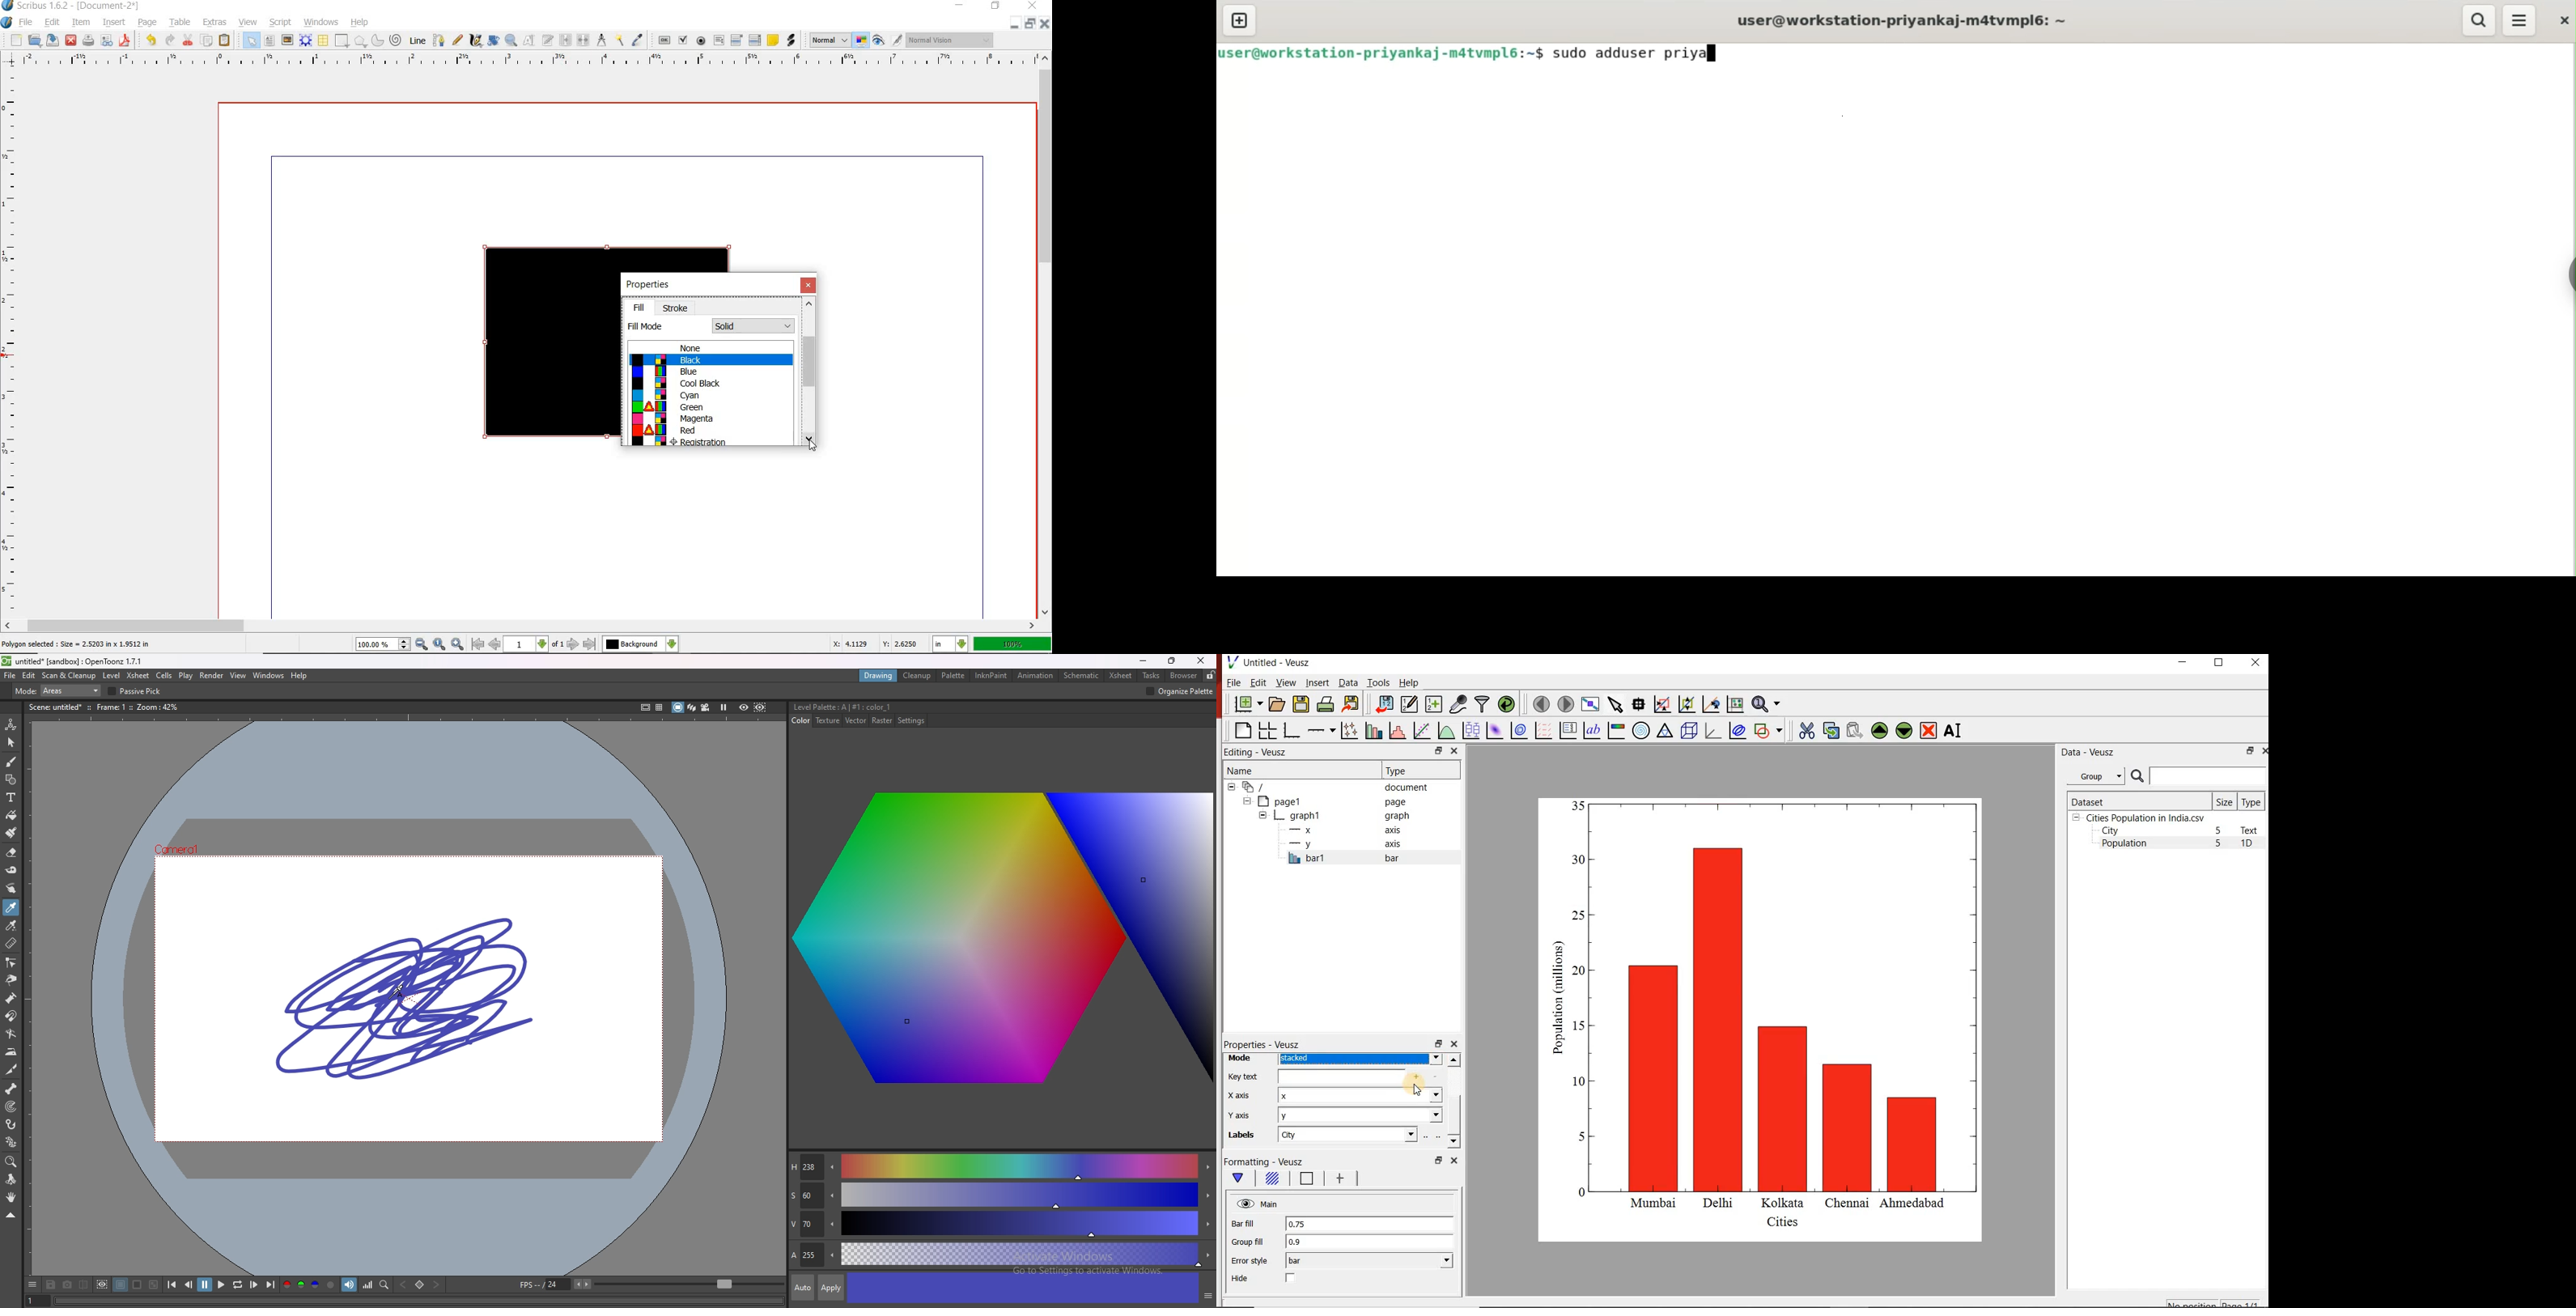 This screenshot has height=1316, width=2576. Describe the element at coordinates (1325, 705) in the screenshot. I see `print the document` at that location.